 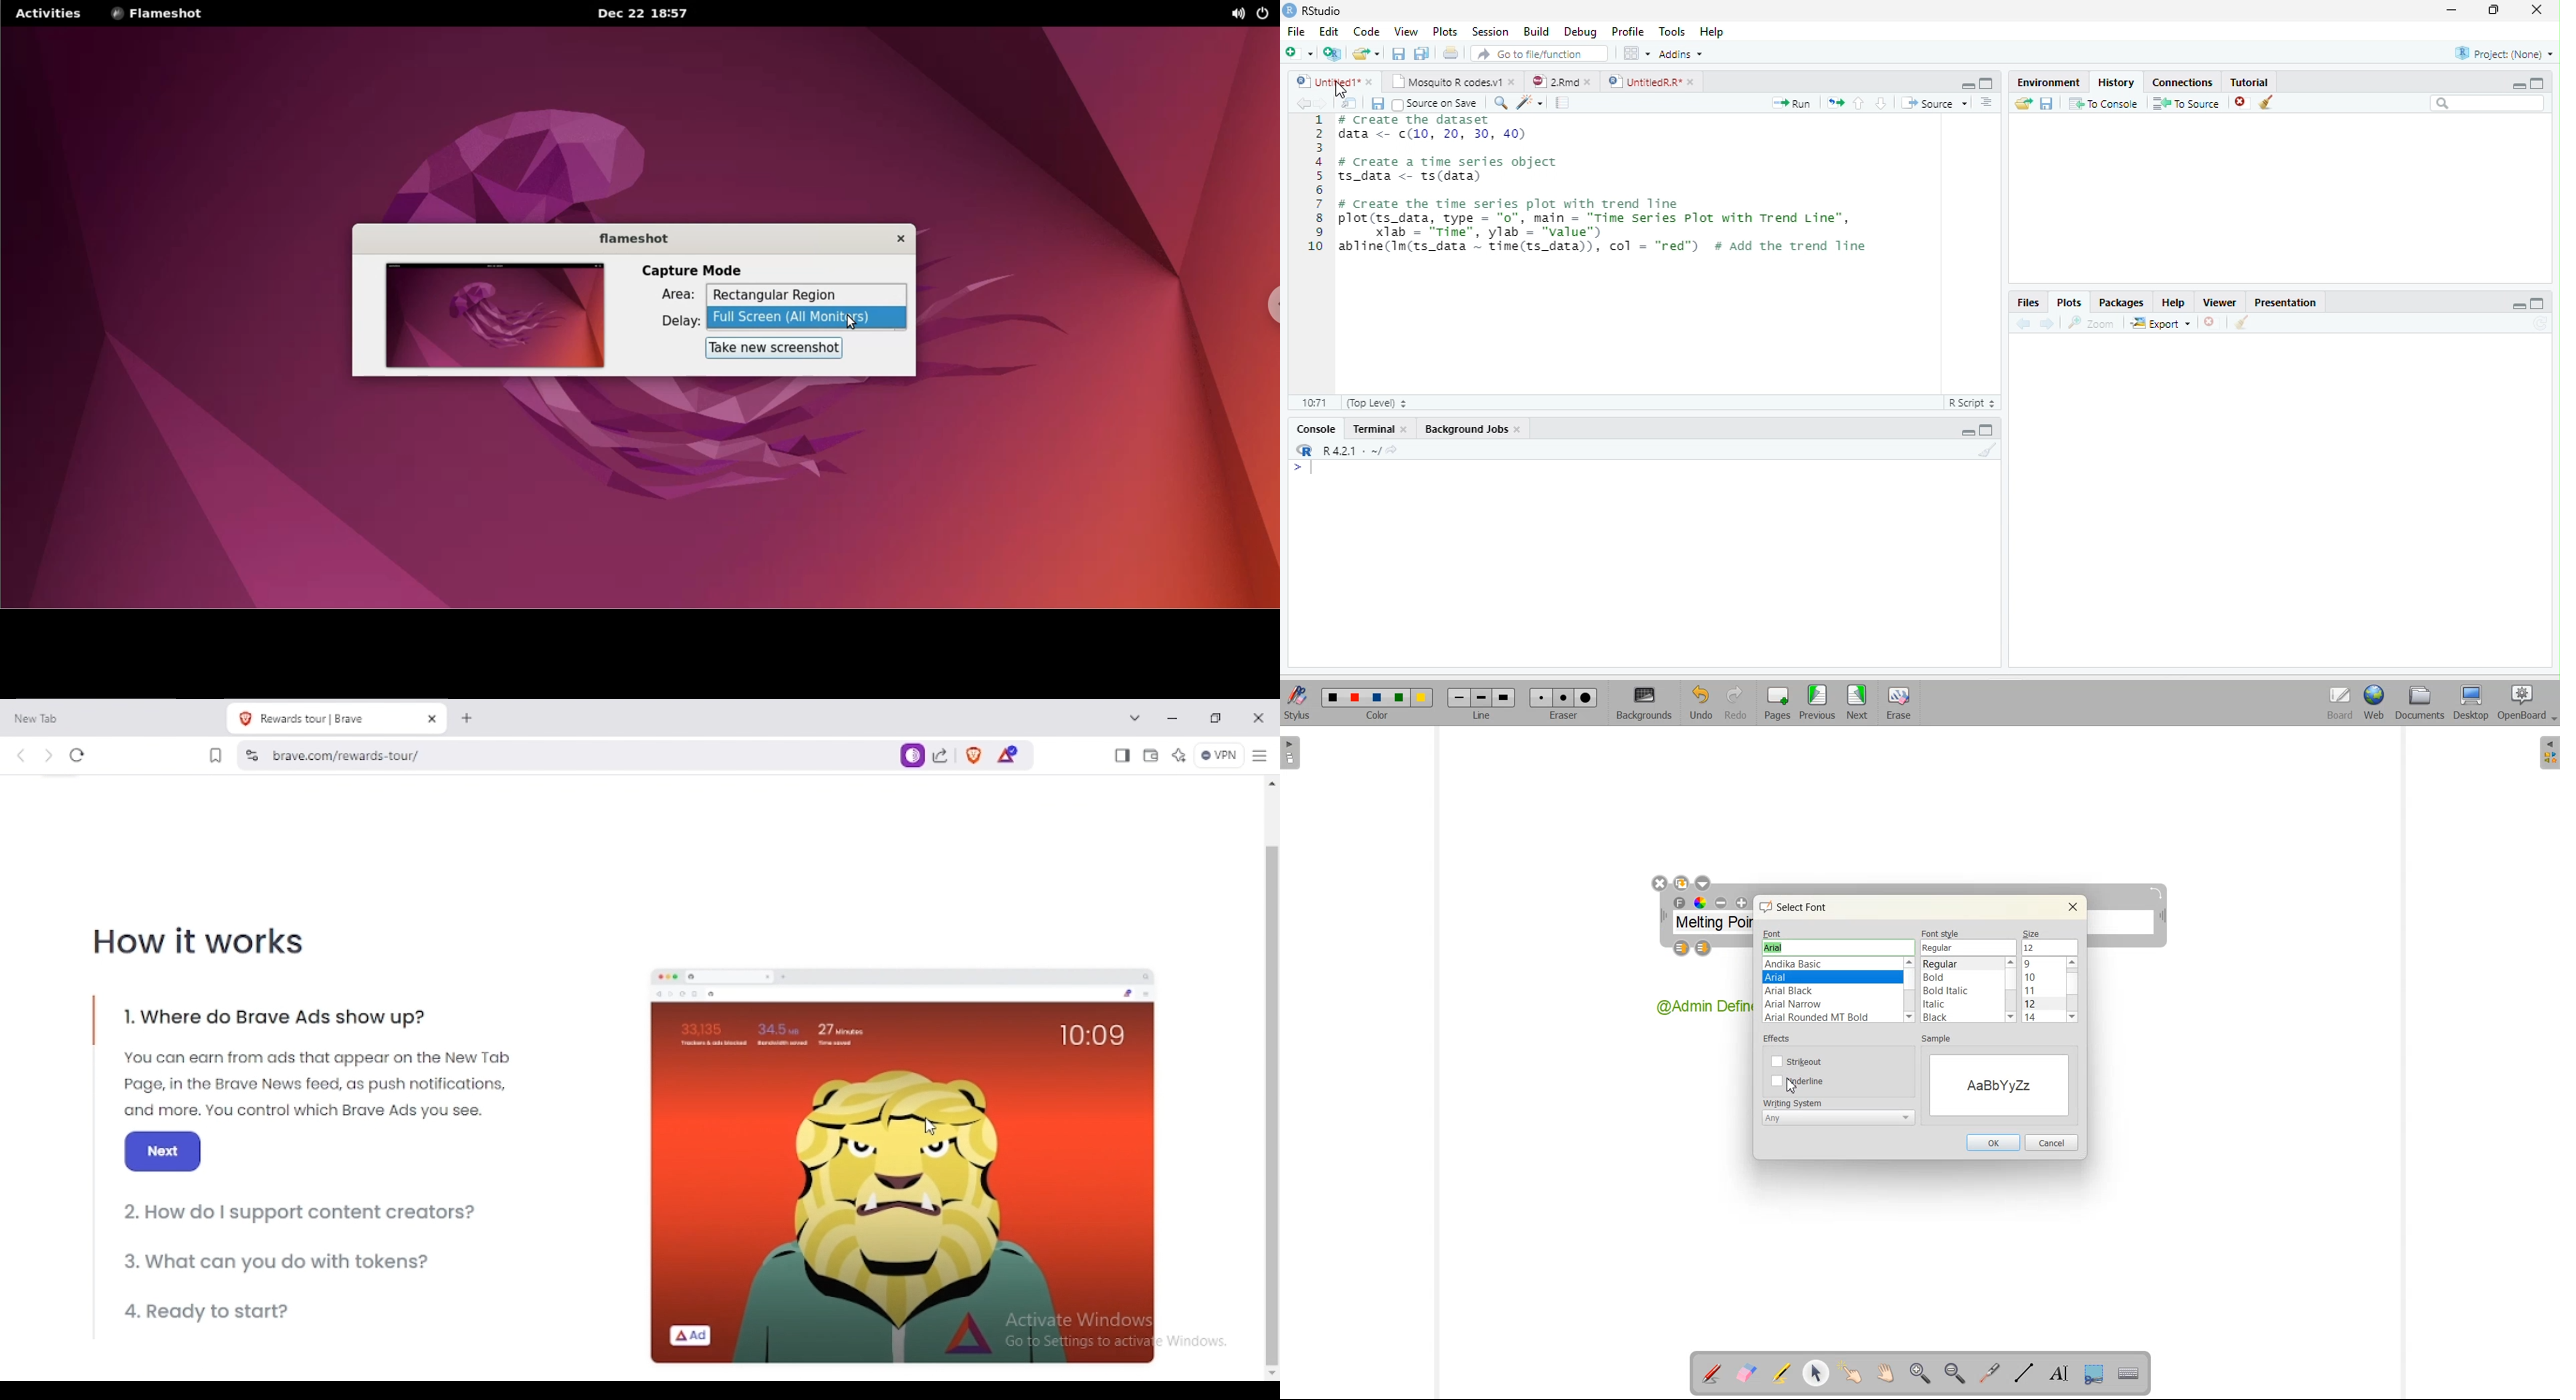 What do you see at coordinates (1435, 103) in the screenshot?
I see `Source on Save` at bounding box center [1435, 103].